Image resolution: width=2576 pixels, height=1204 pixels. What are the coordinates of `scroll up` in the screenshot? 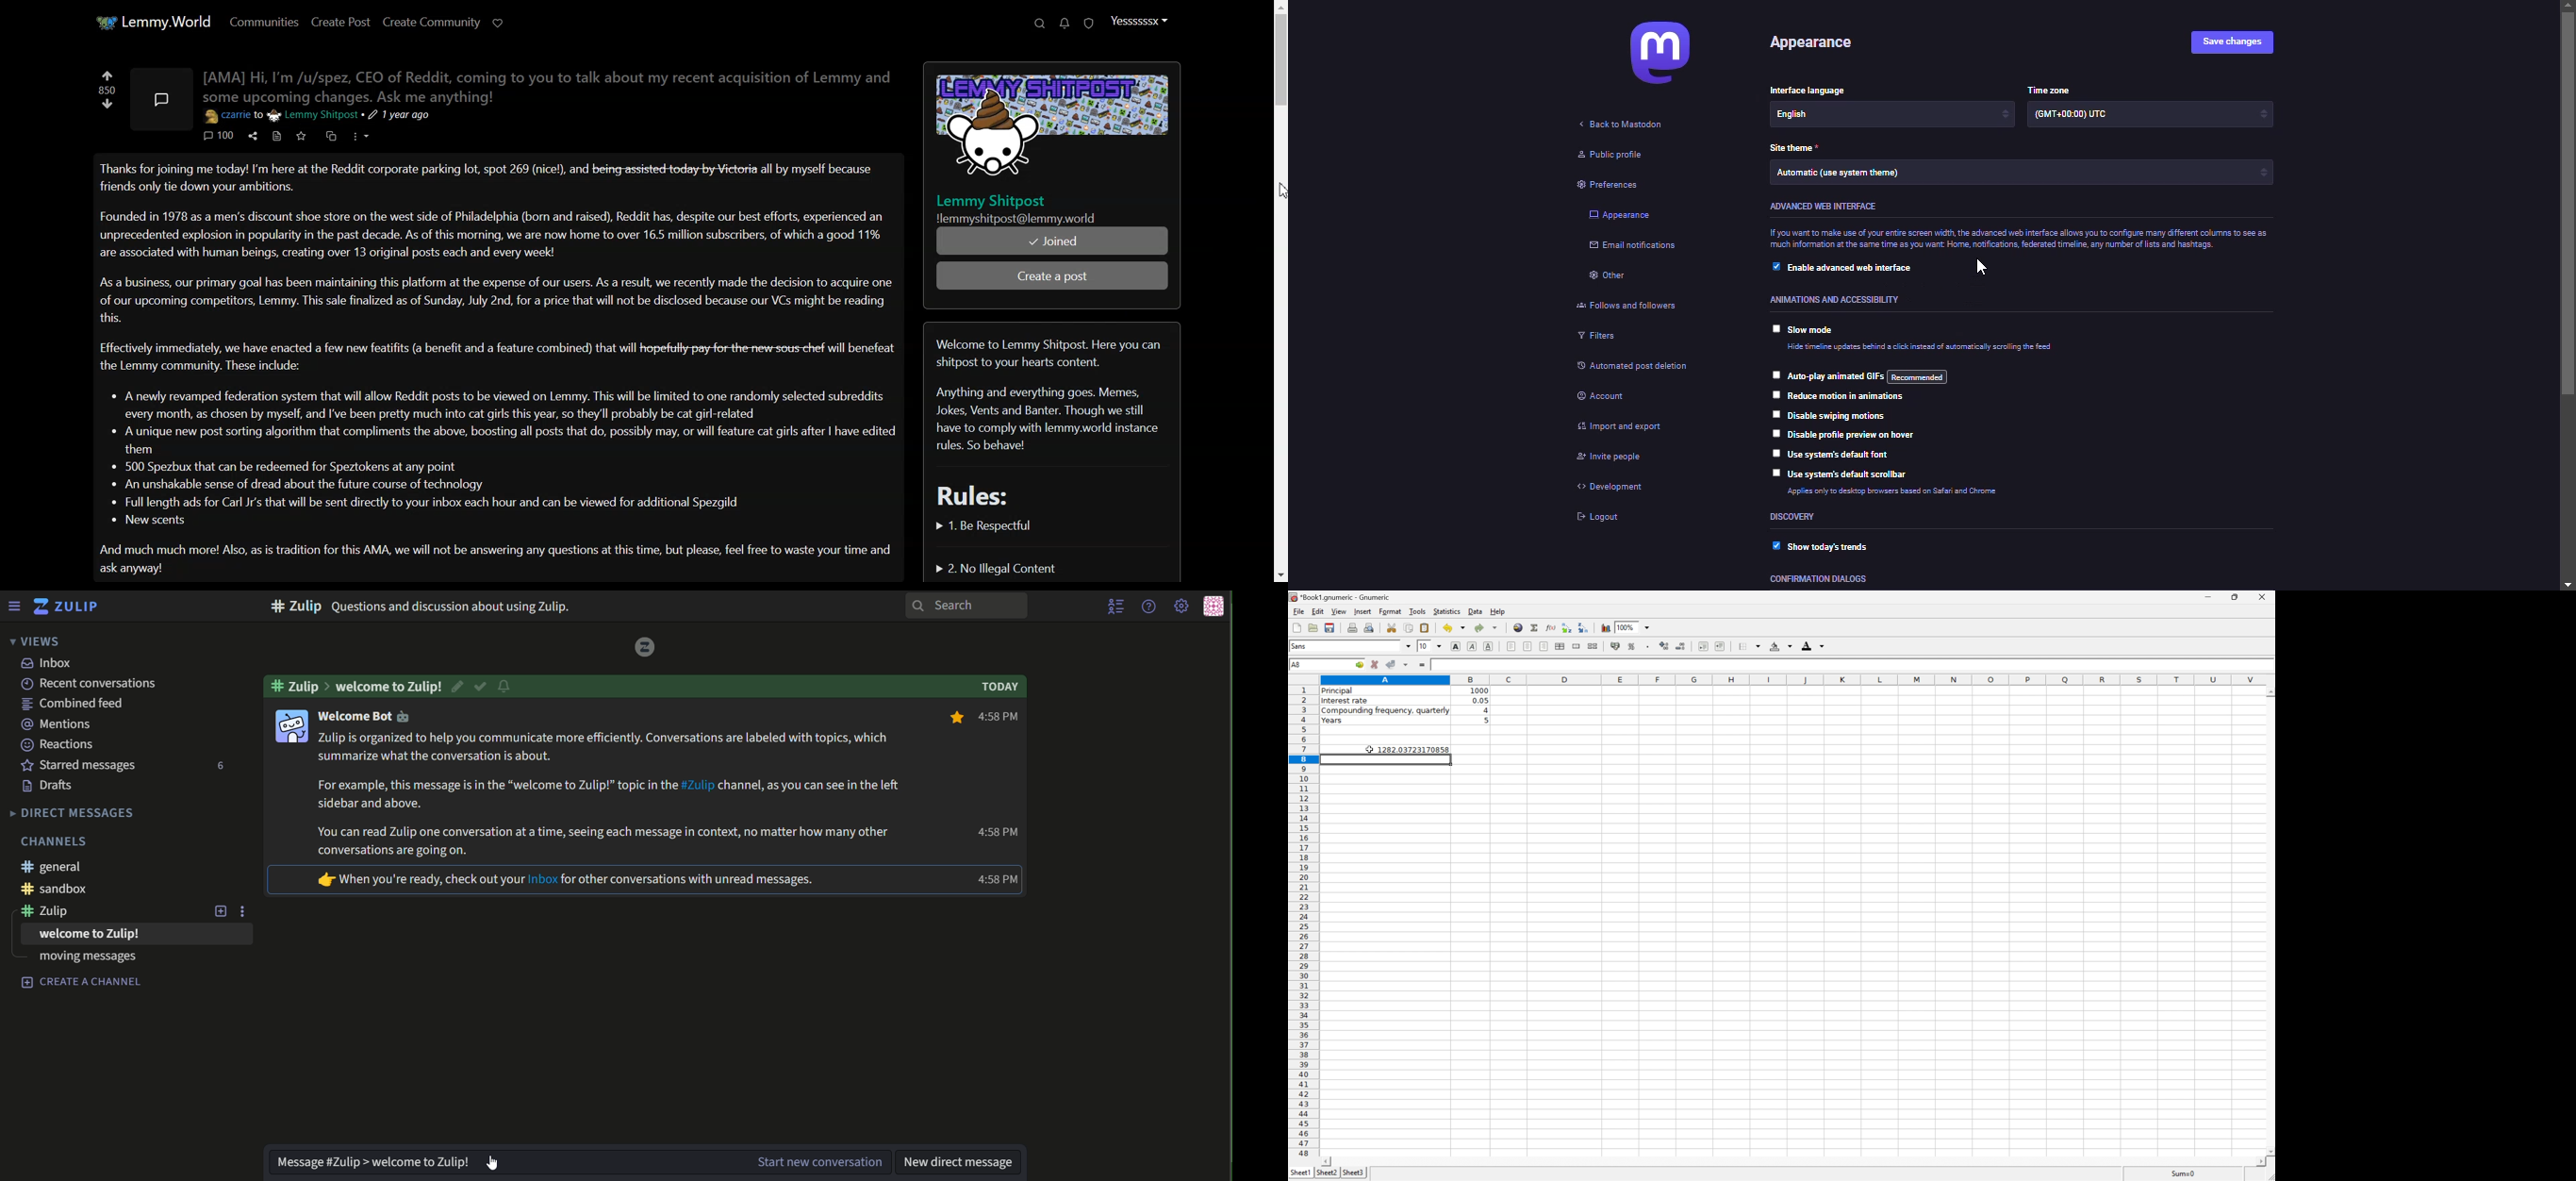 It's located at (2270, 693).